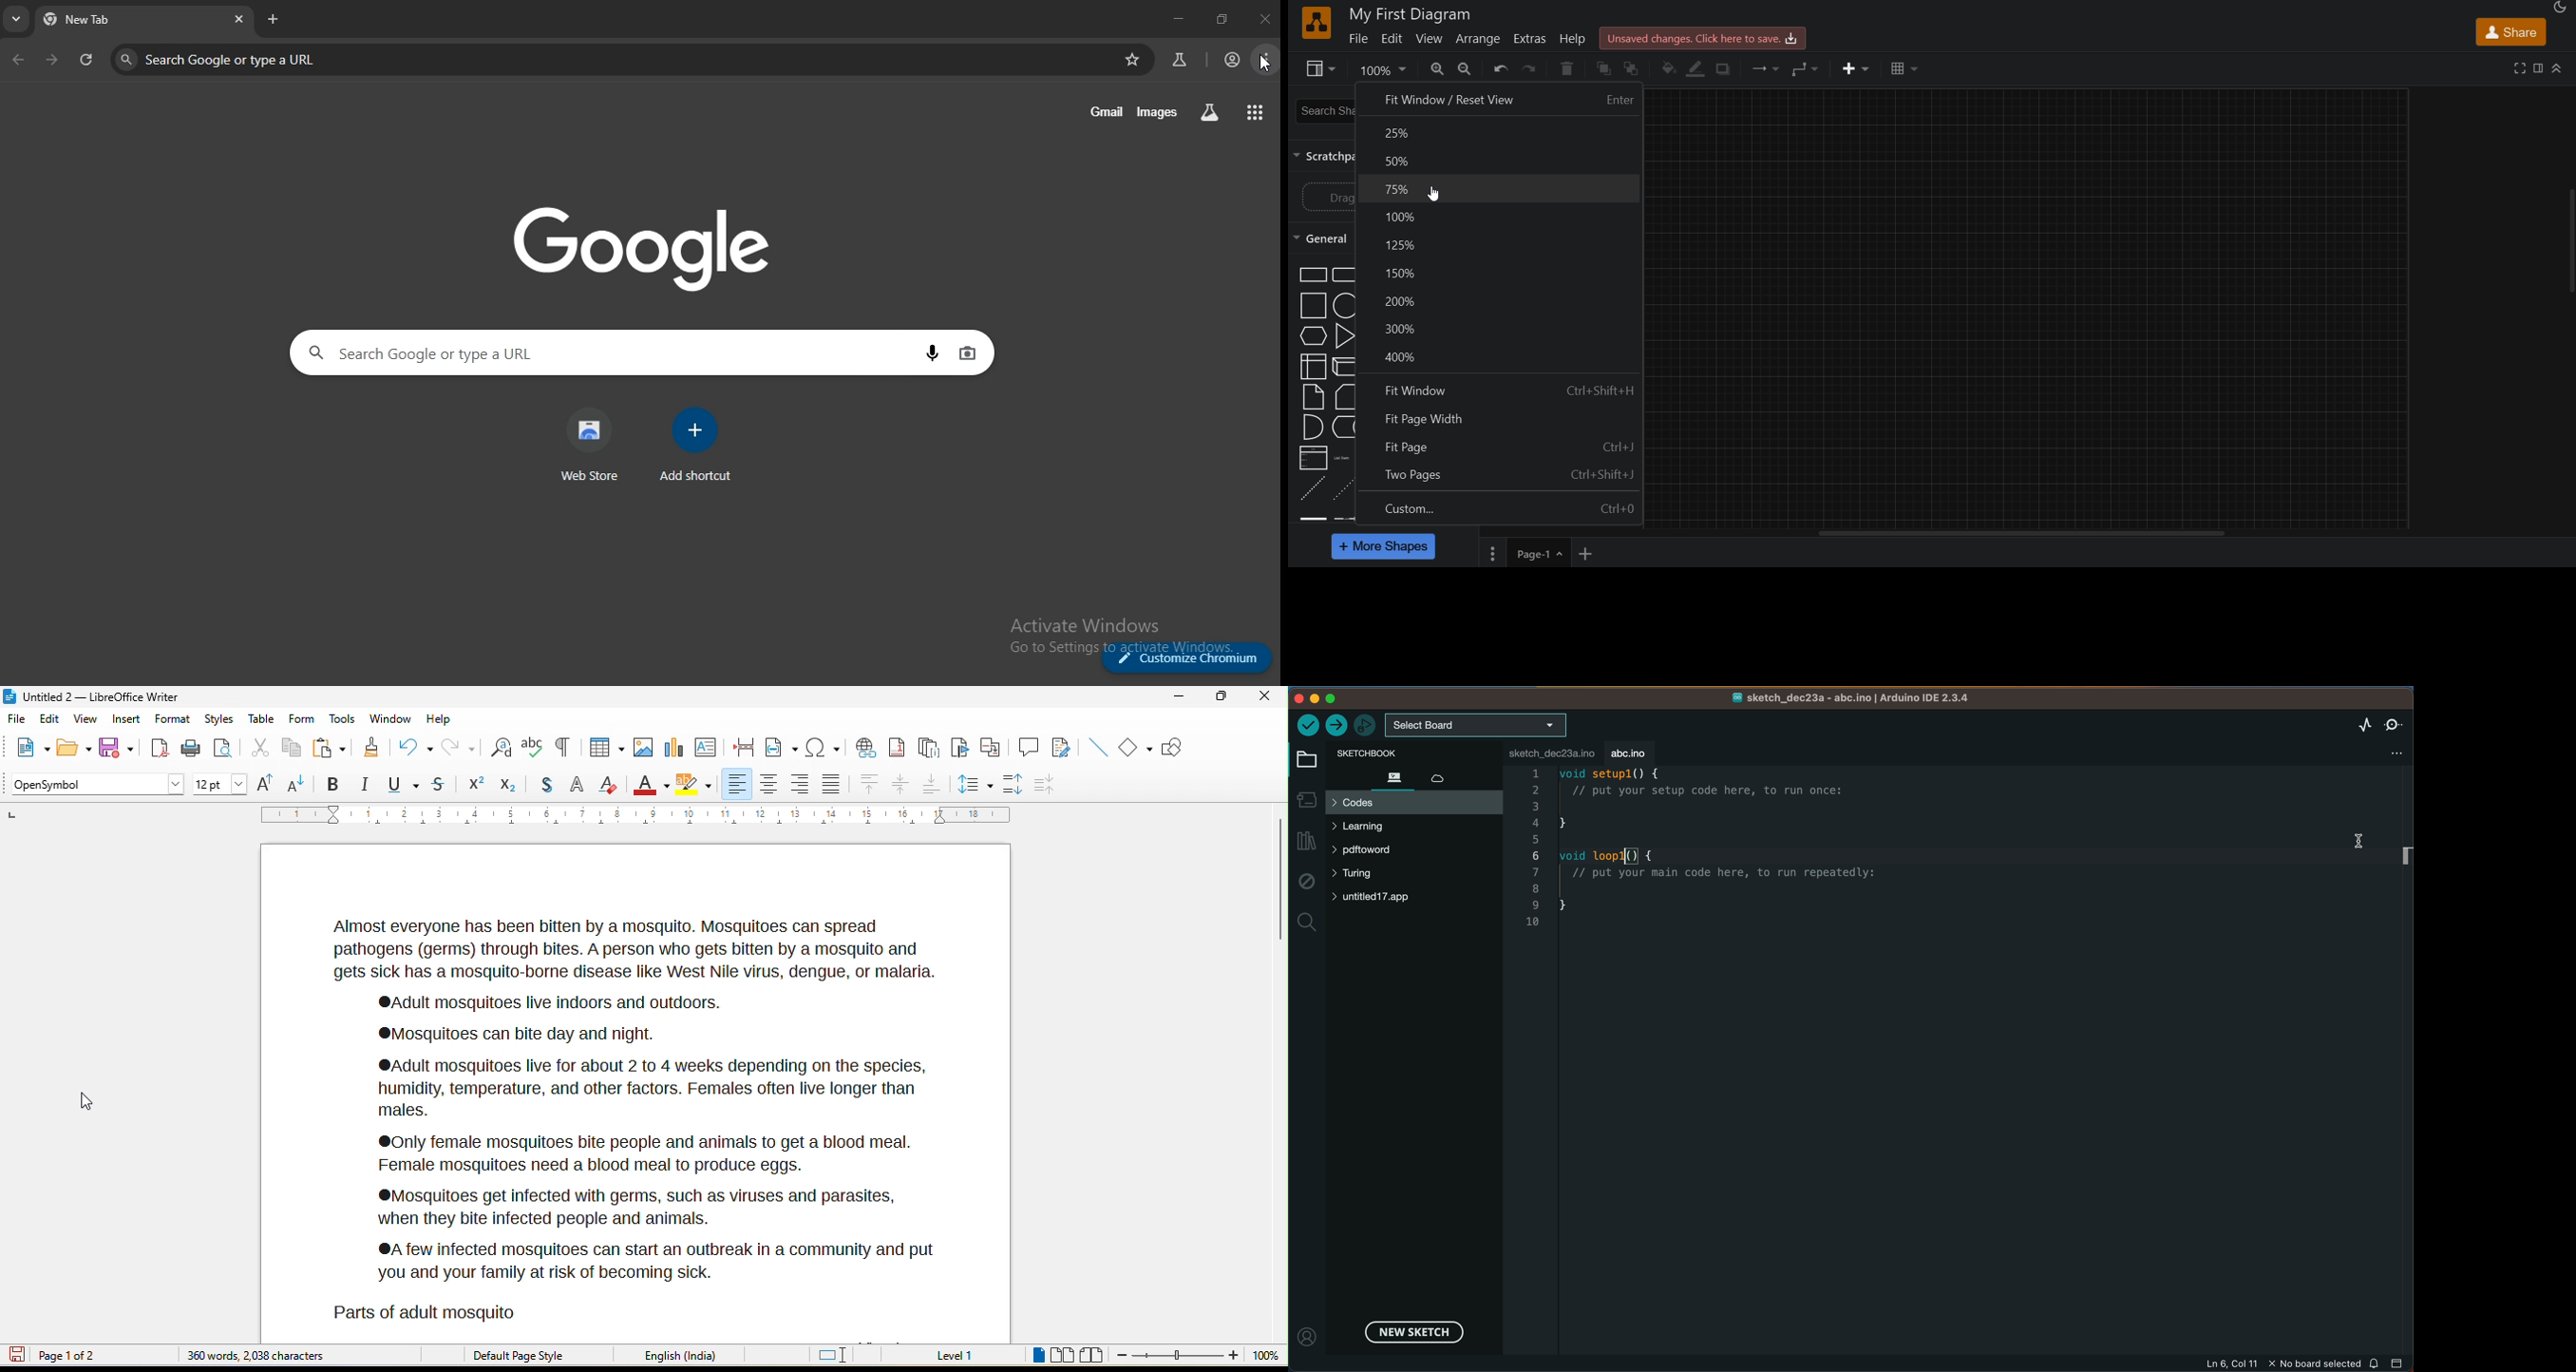 This screenshot has height=1372, width=2576. I want to click on edit, so click(49, 719).